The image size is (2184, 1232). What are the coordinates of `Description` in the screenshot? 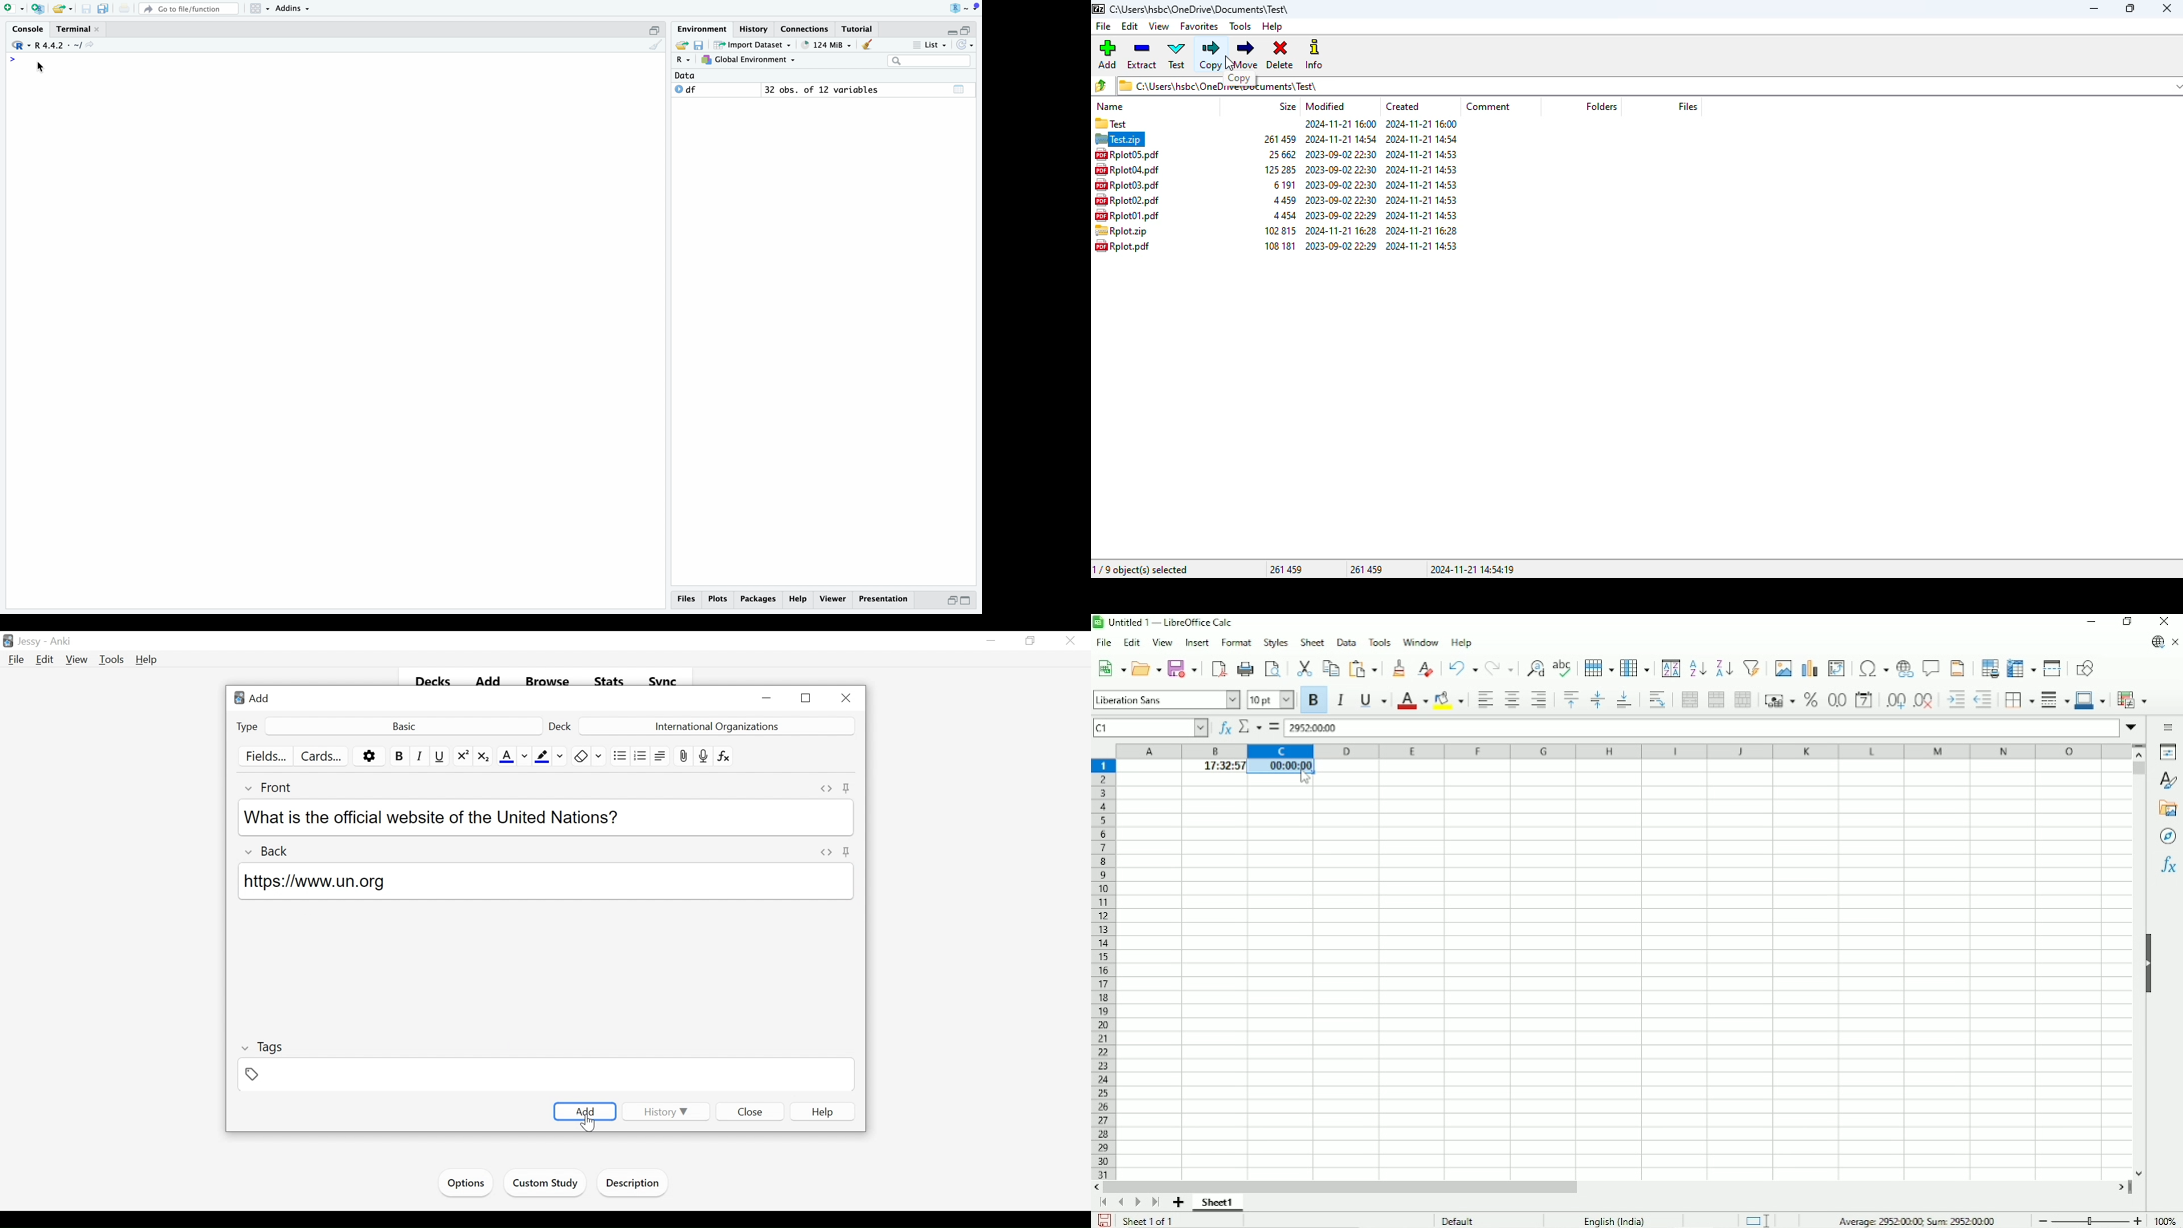 It's located at (634, 1185).